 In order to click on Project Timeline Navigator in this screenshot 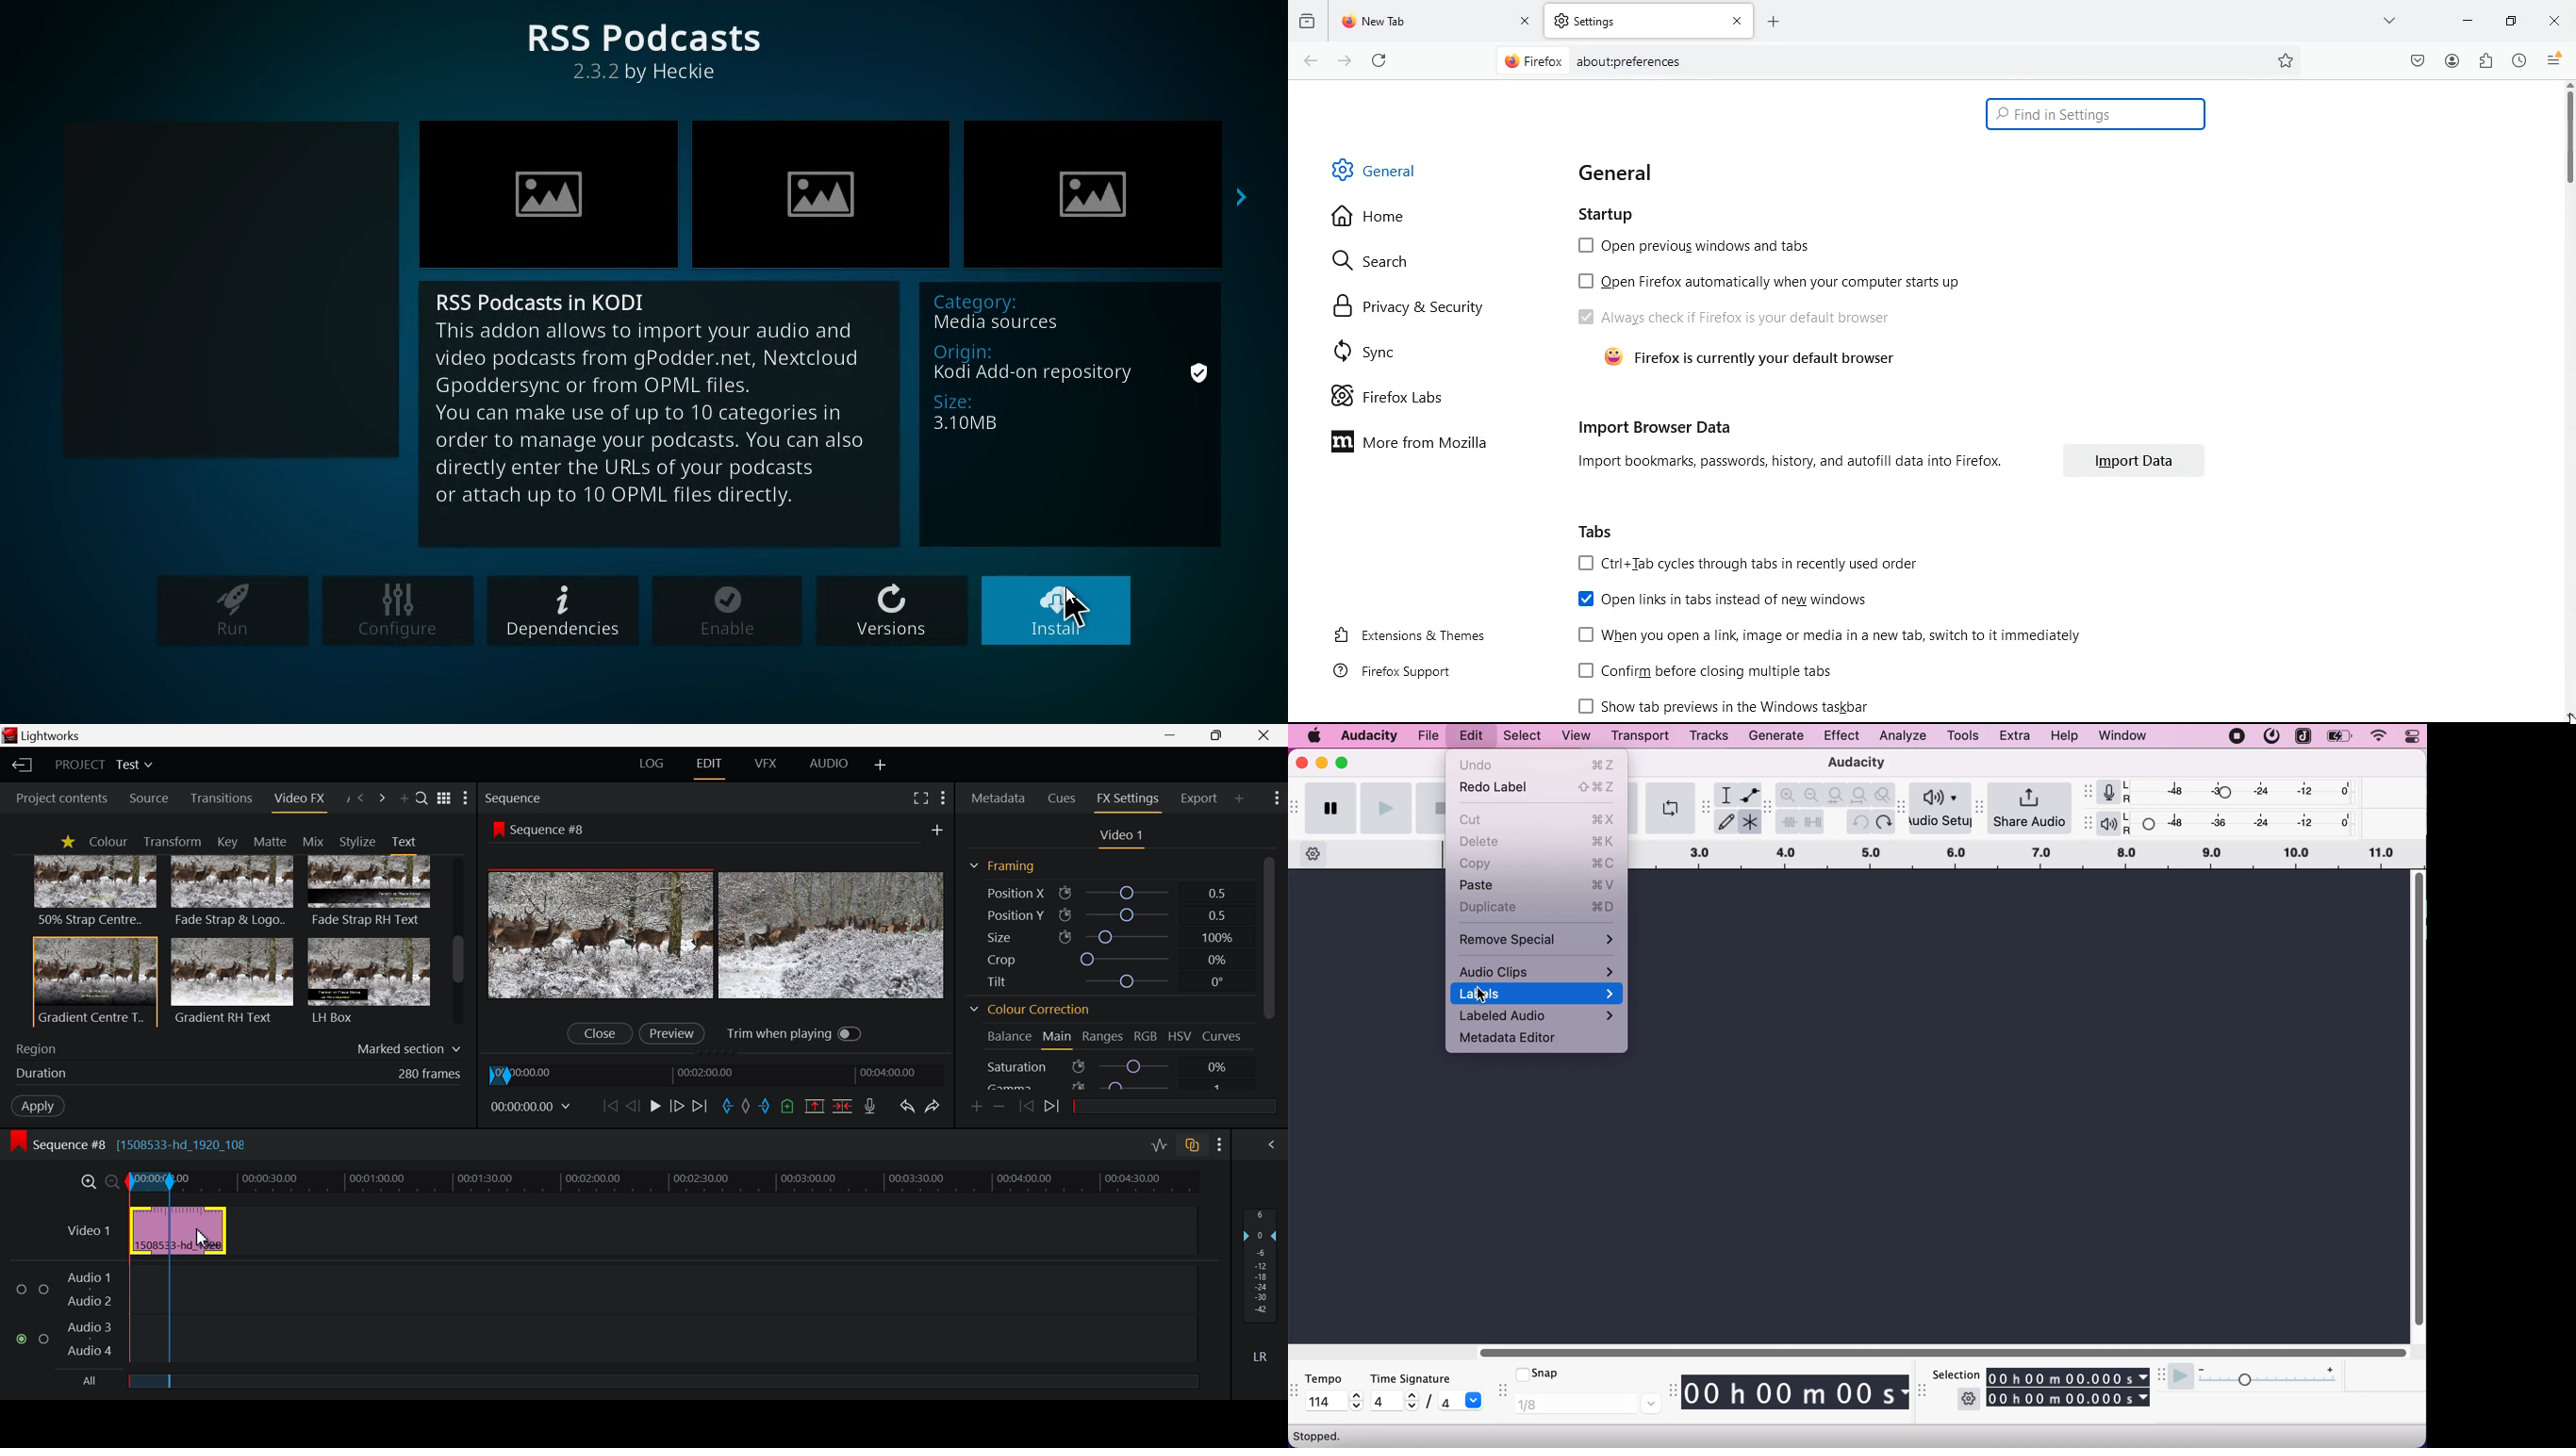, I will do `click(720, 1072)`.